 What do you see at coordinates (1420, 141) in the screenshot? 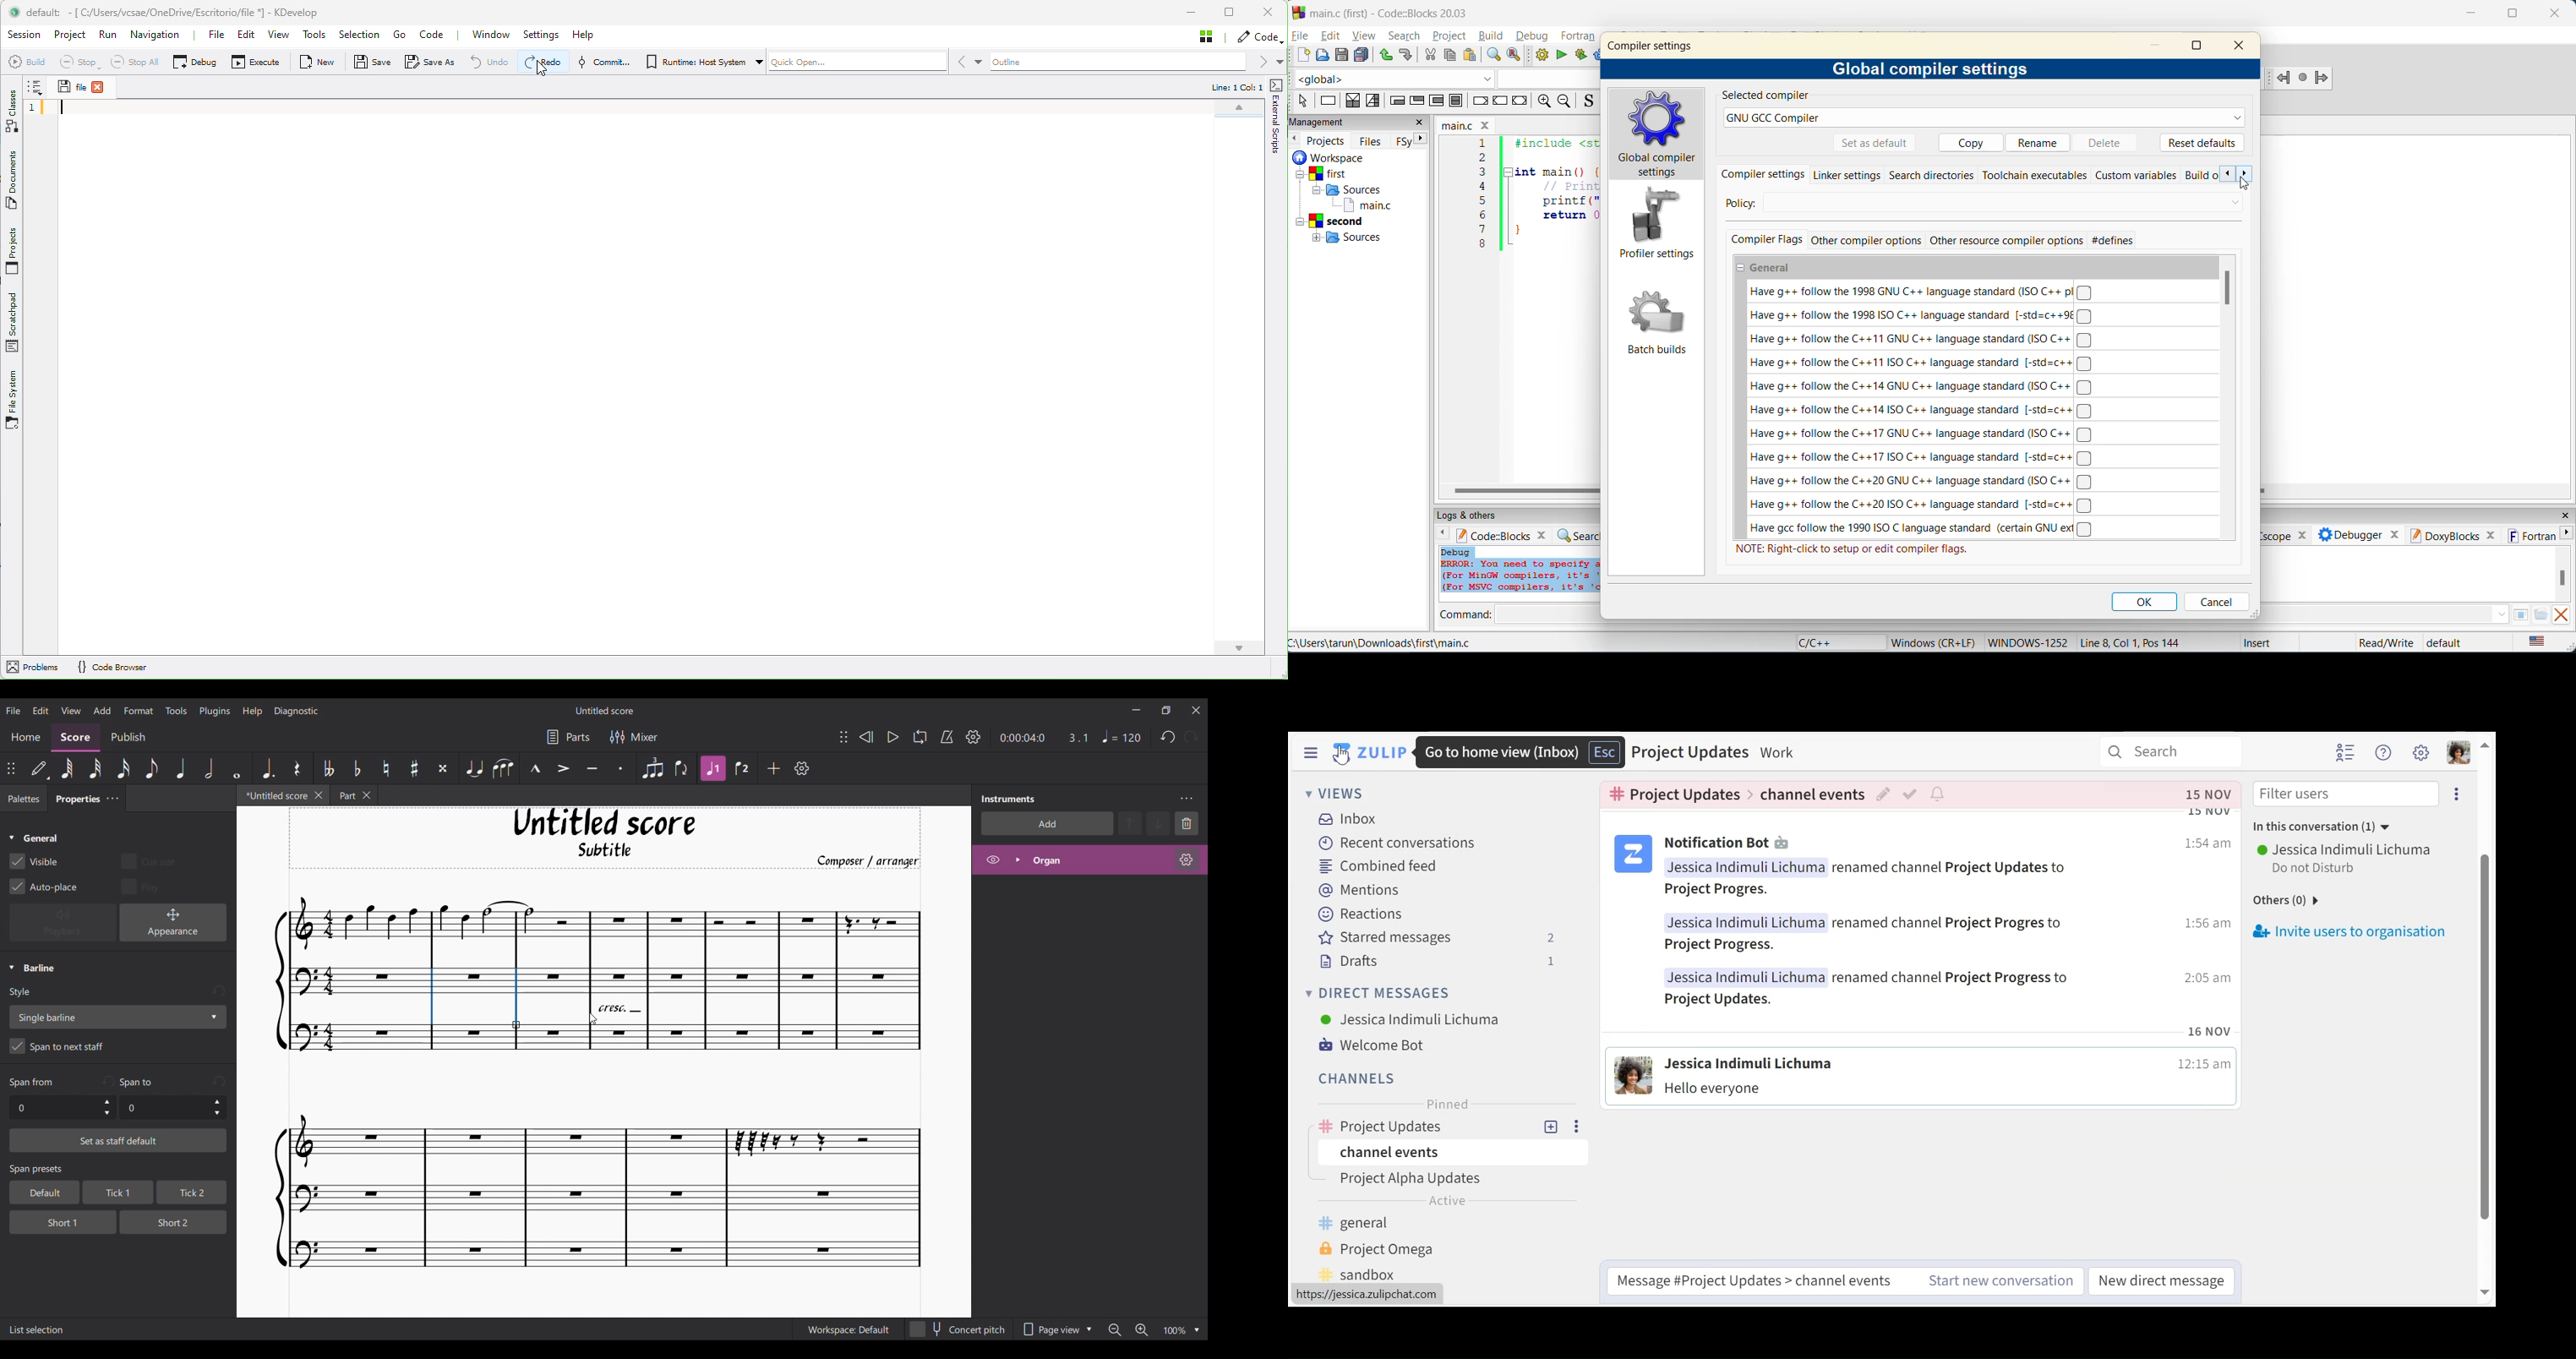
I see `next` at bounding box center [1420, 141].